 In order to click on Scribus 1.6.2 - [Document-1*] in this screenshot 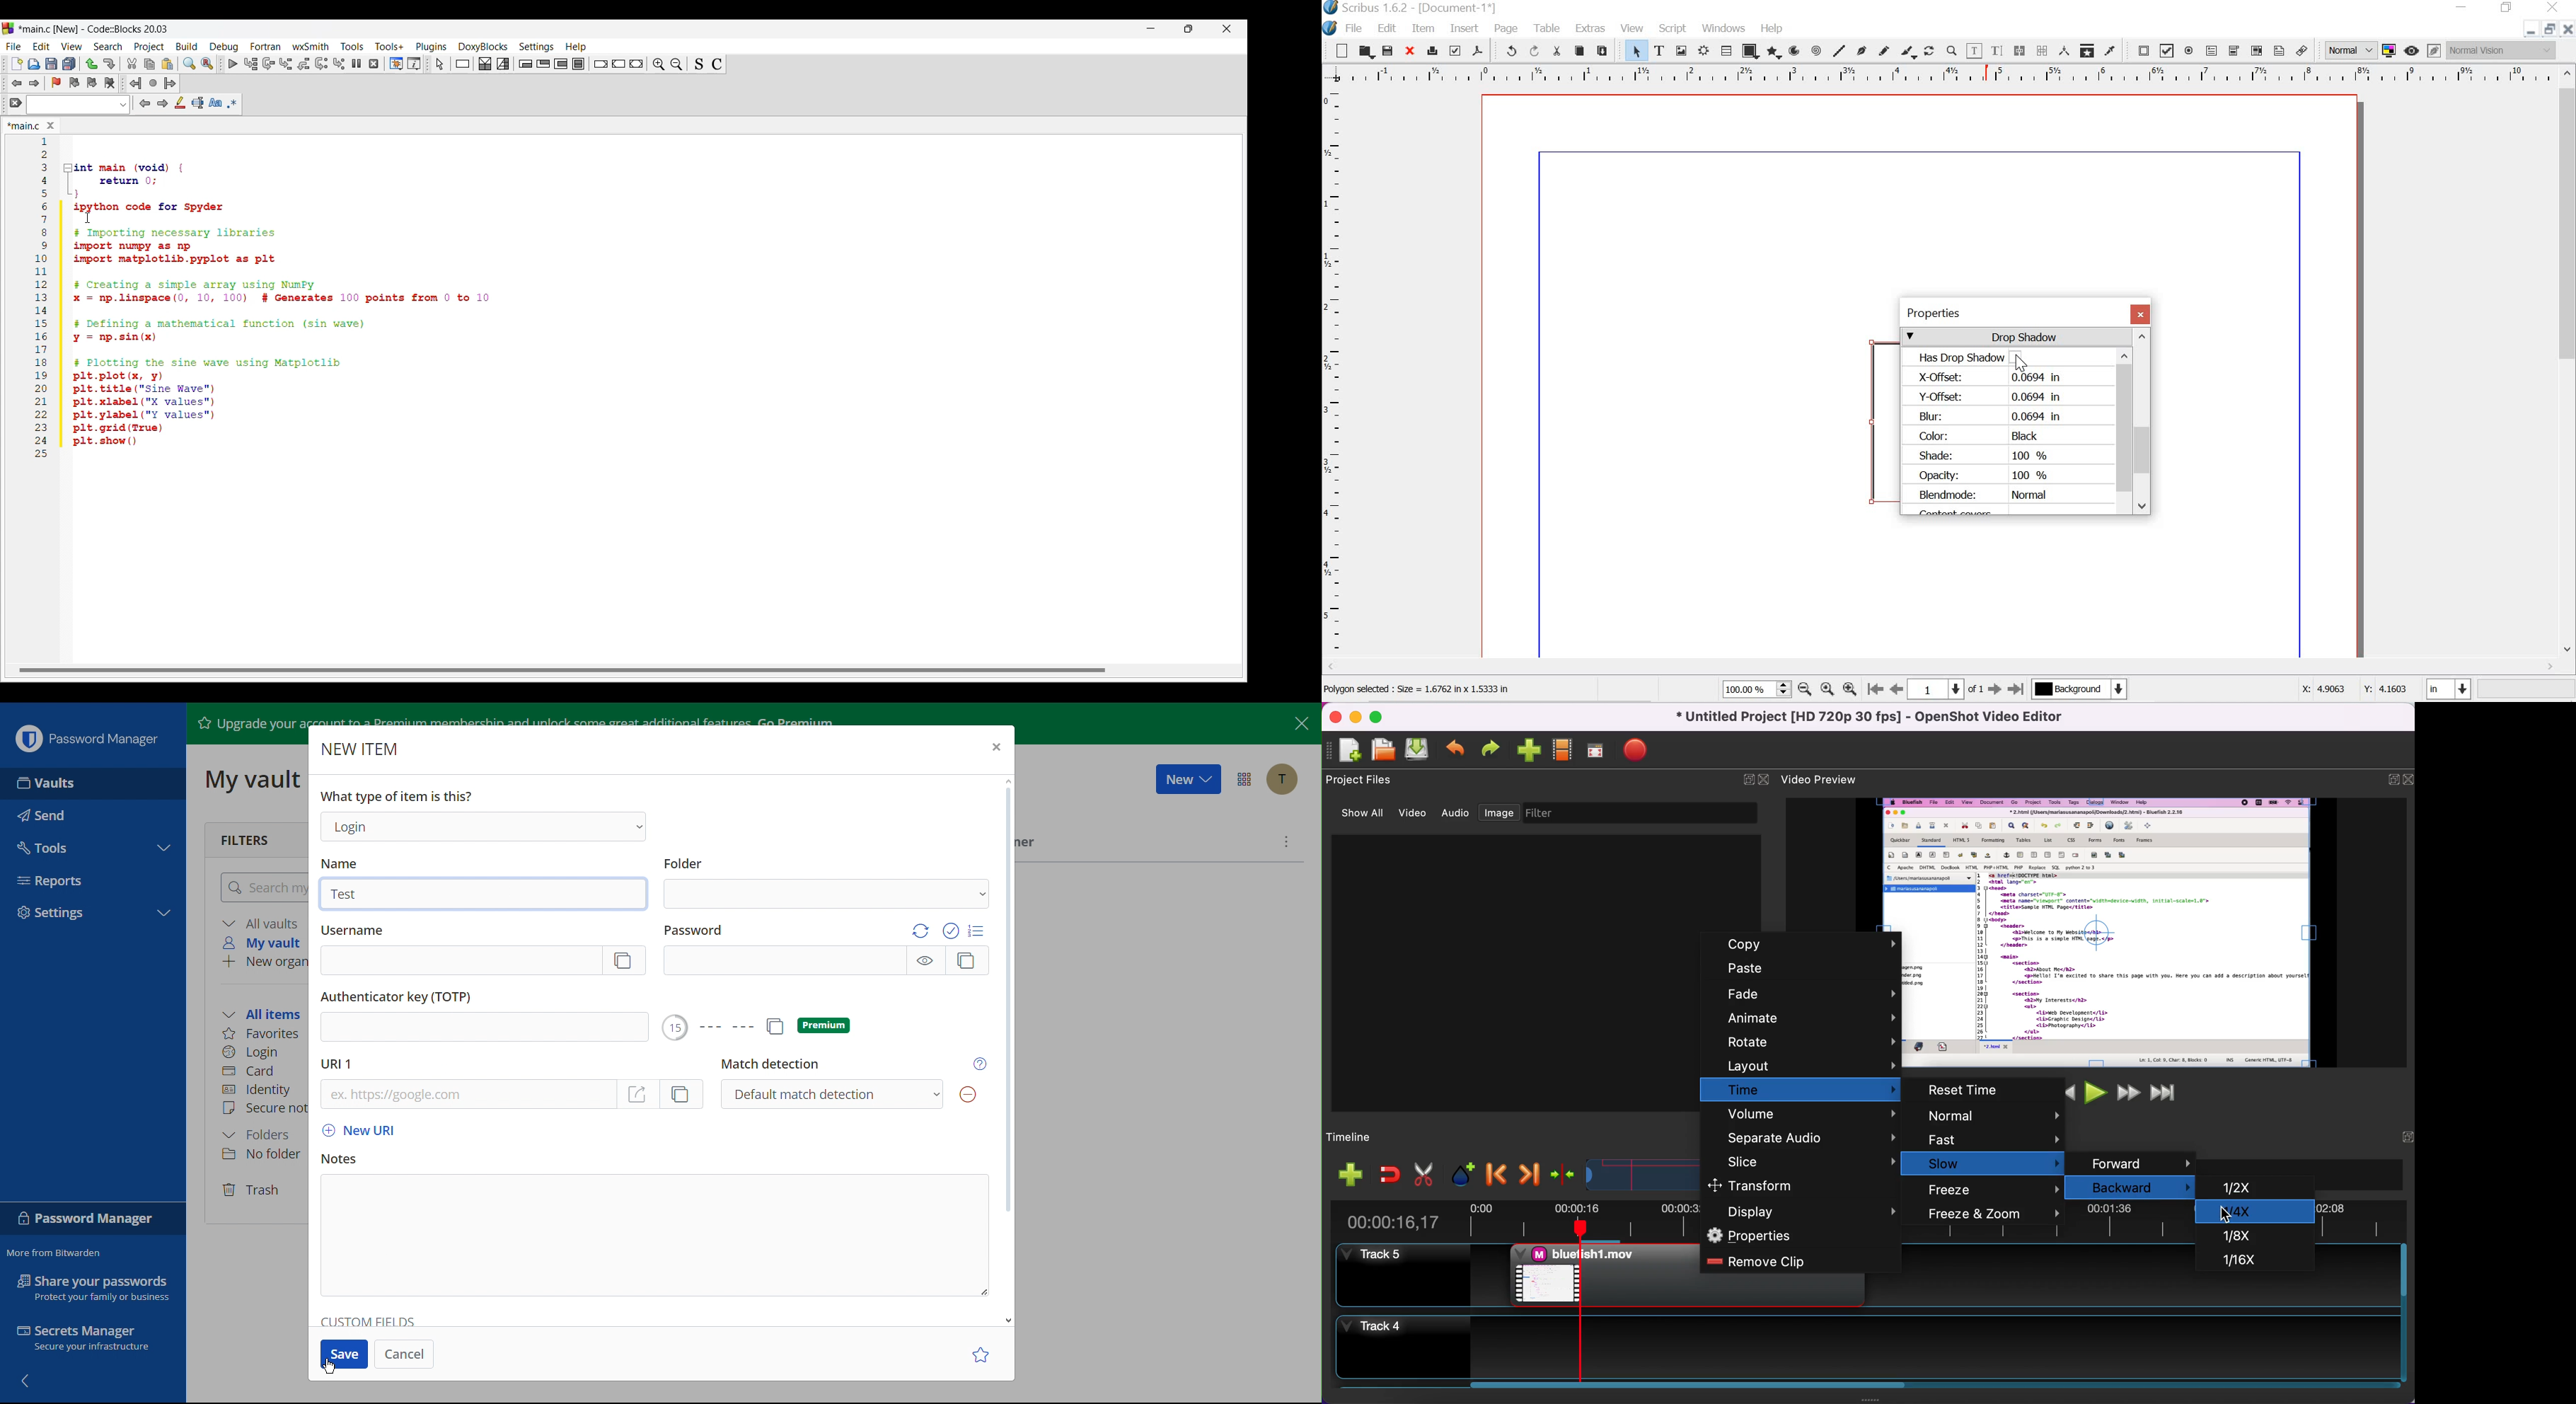, I will do `click(1420, 8)`.